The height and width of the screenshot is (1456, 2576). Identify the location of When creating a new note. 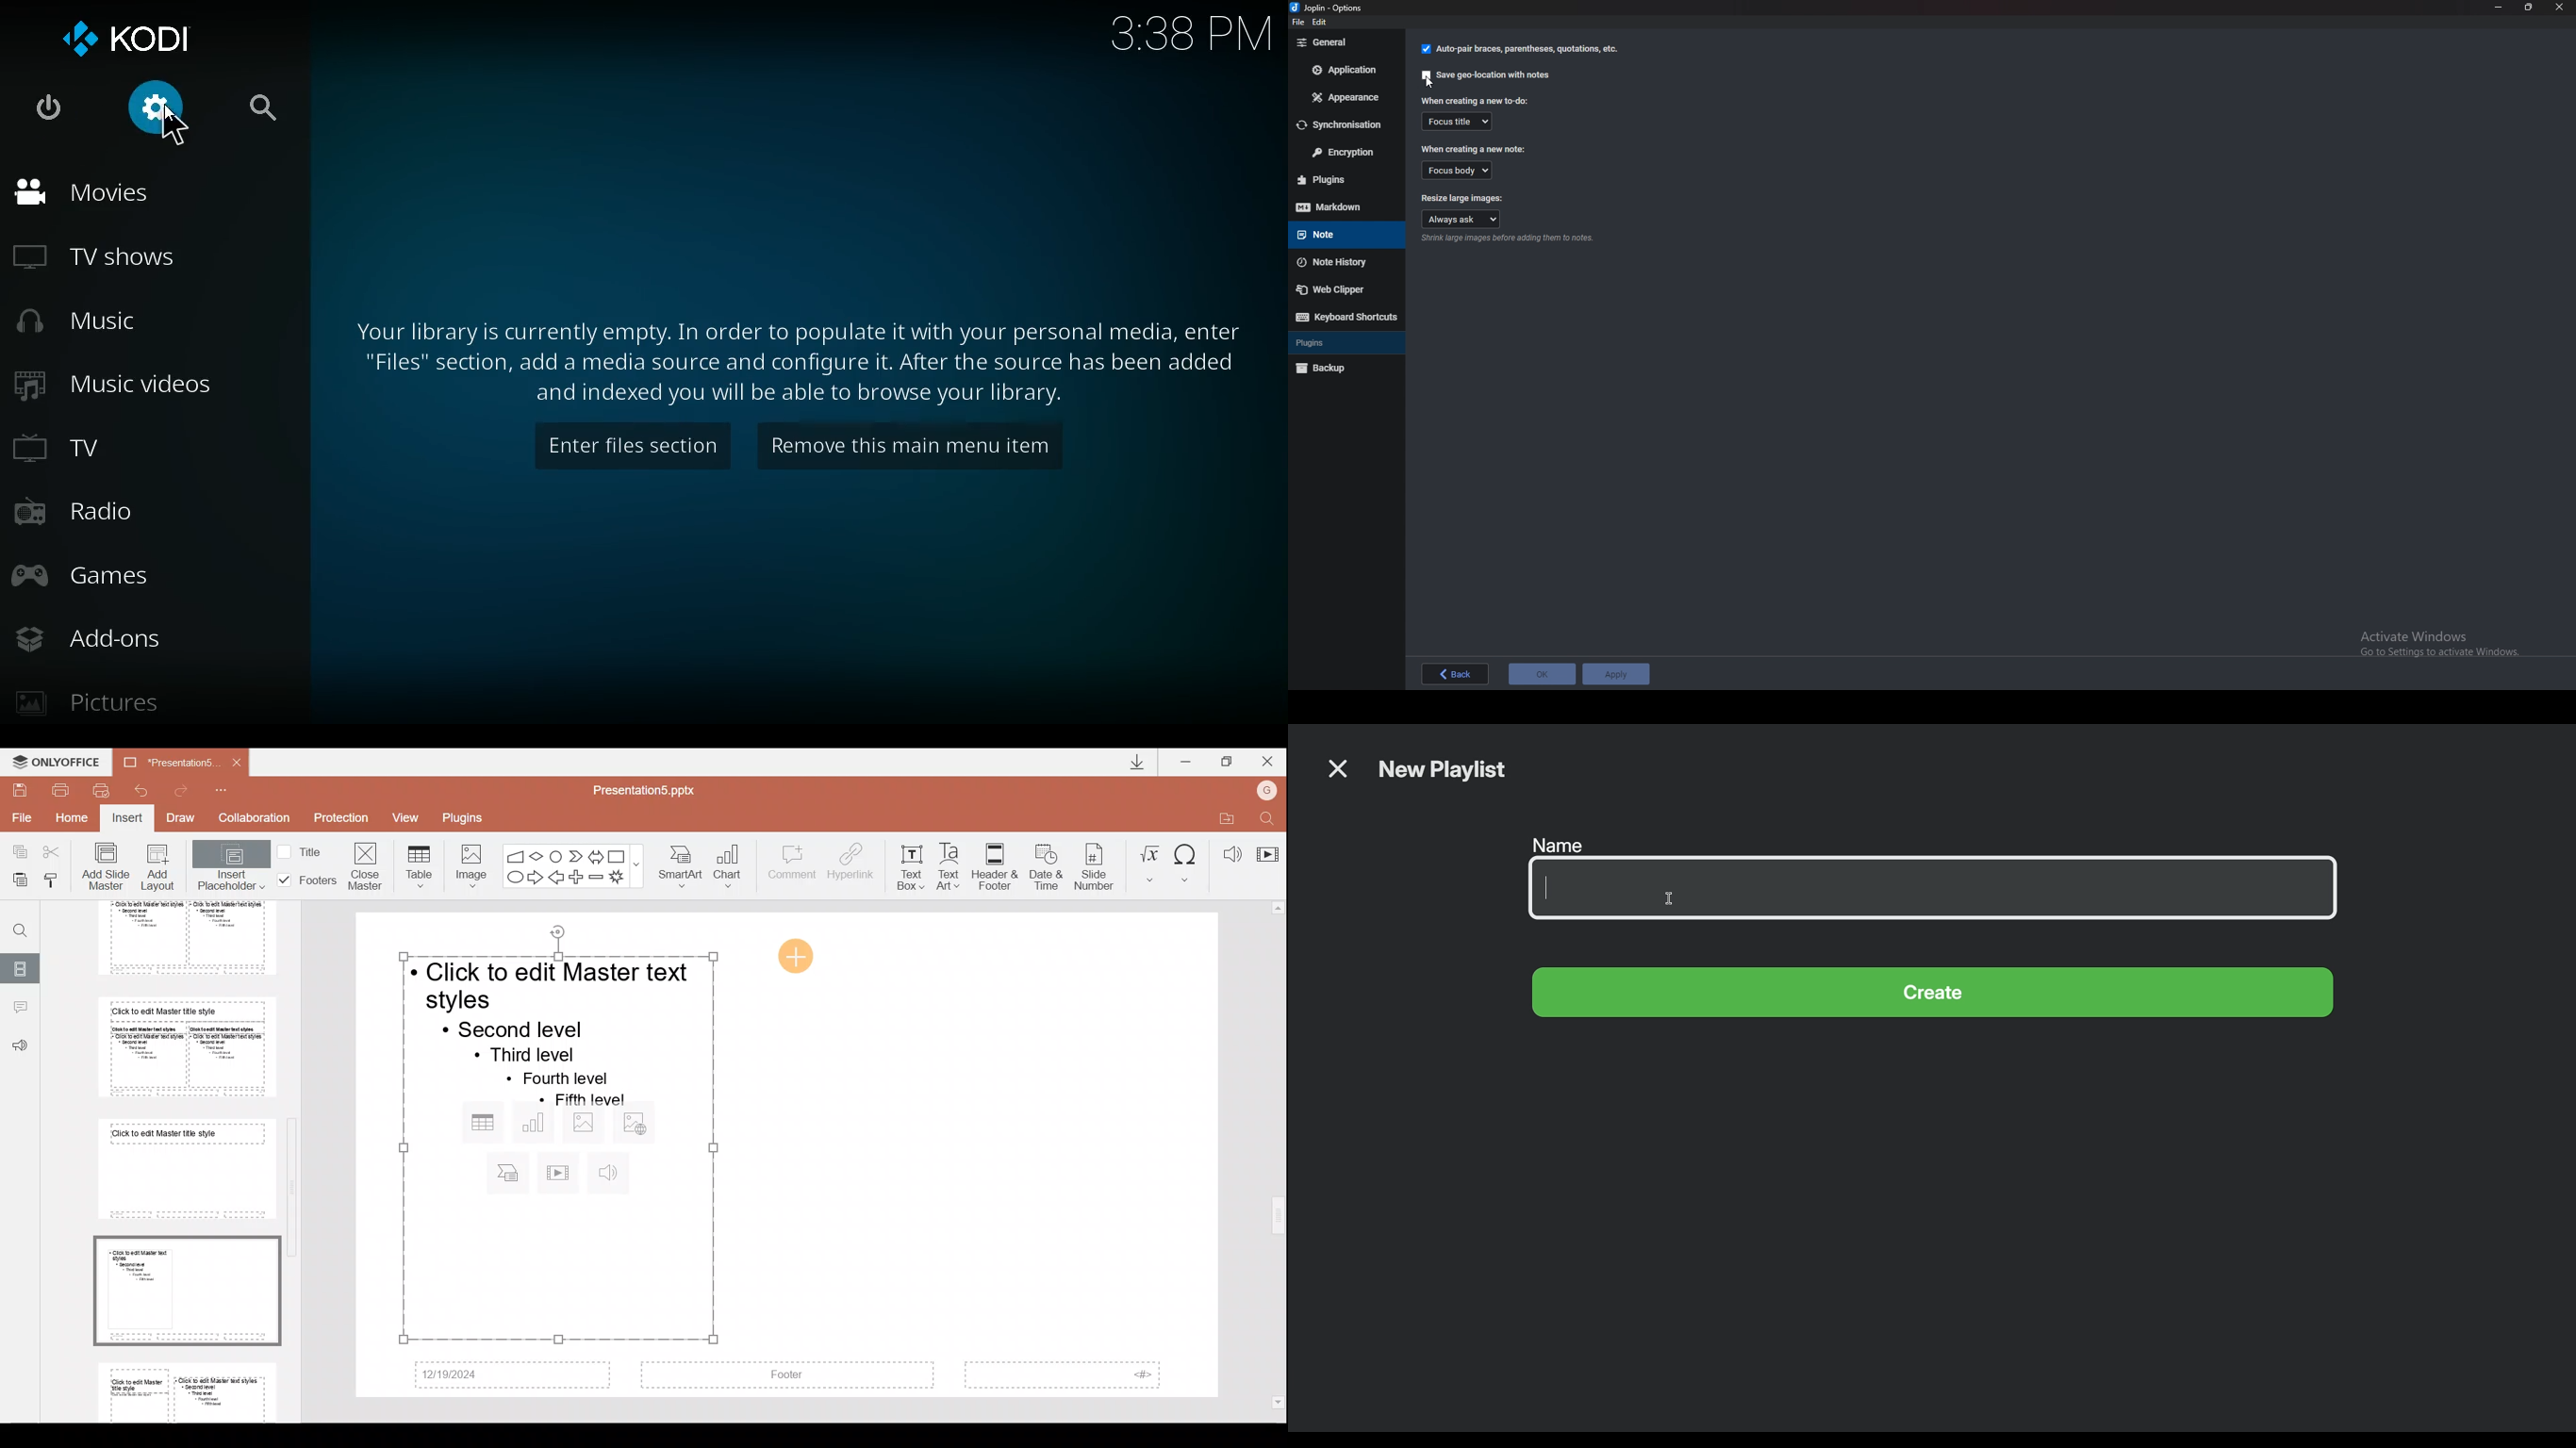
(1477, 149).